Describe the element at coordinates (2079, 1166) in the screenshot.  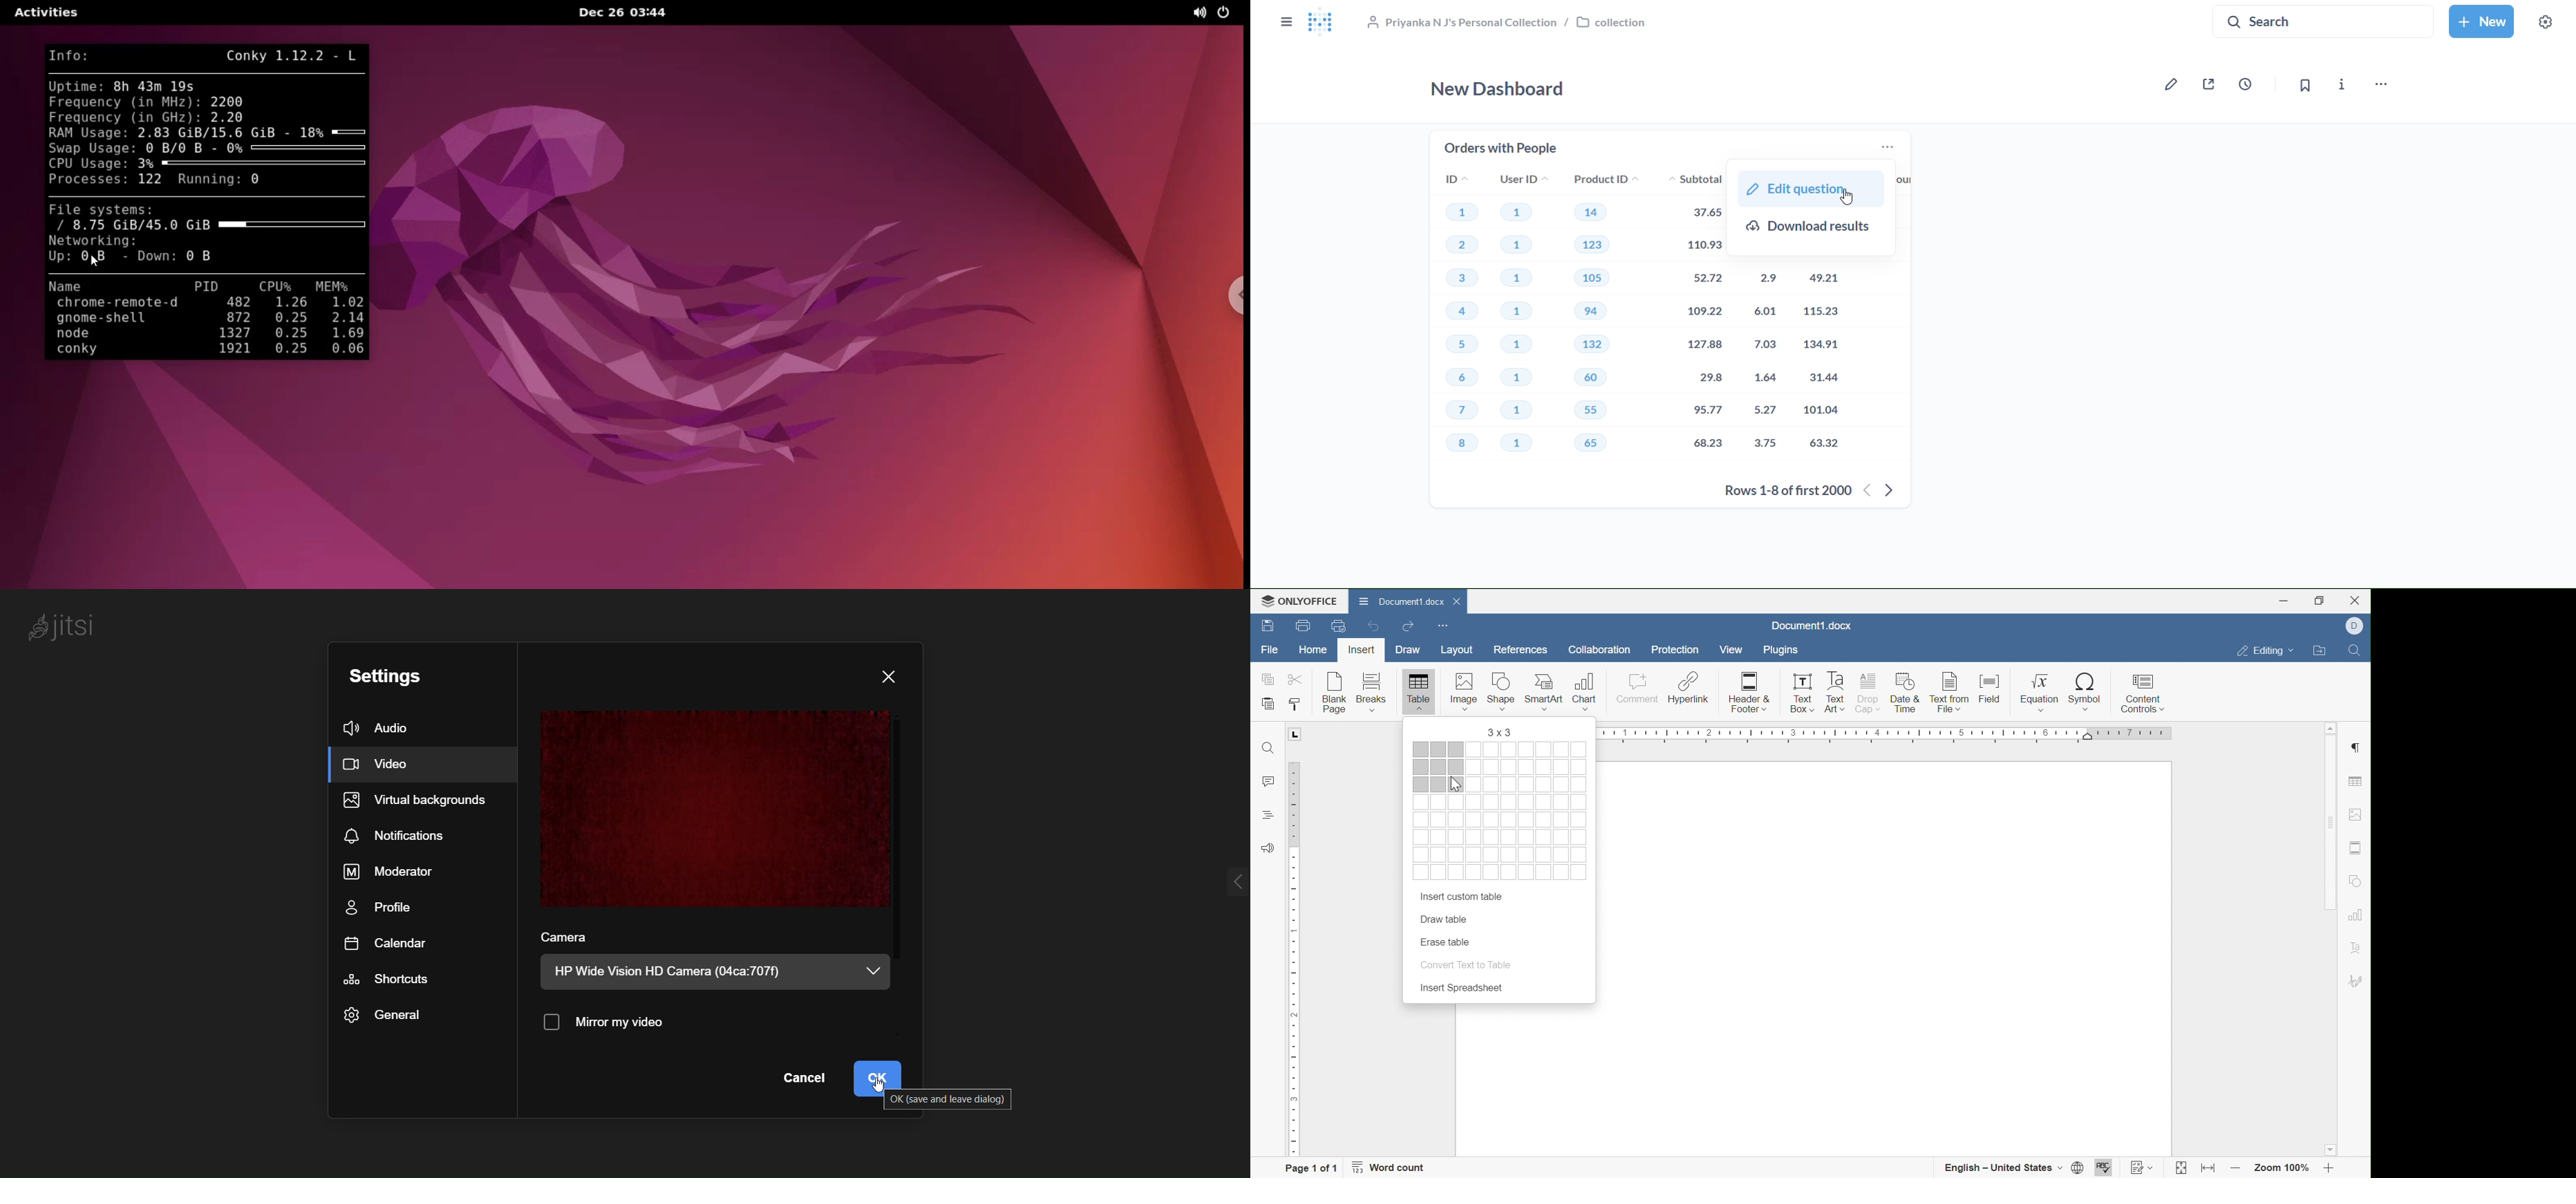
I see `Set document language` at that location.